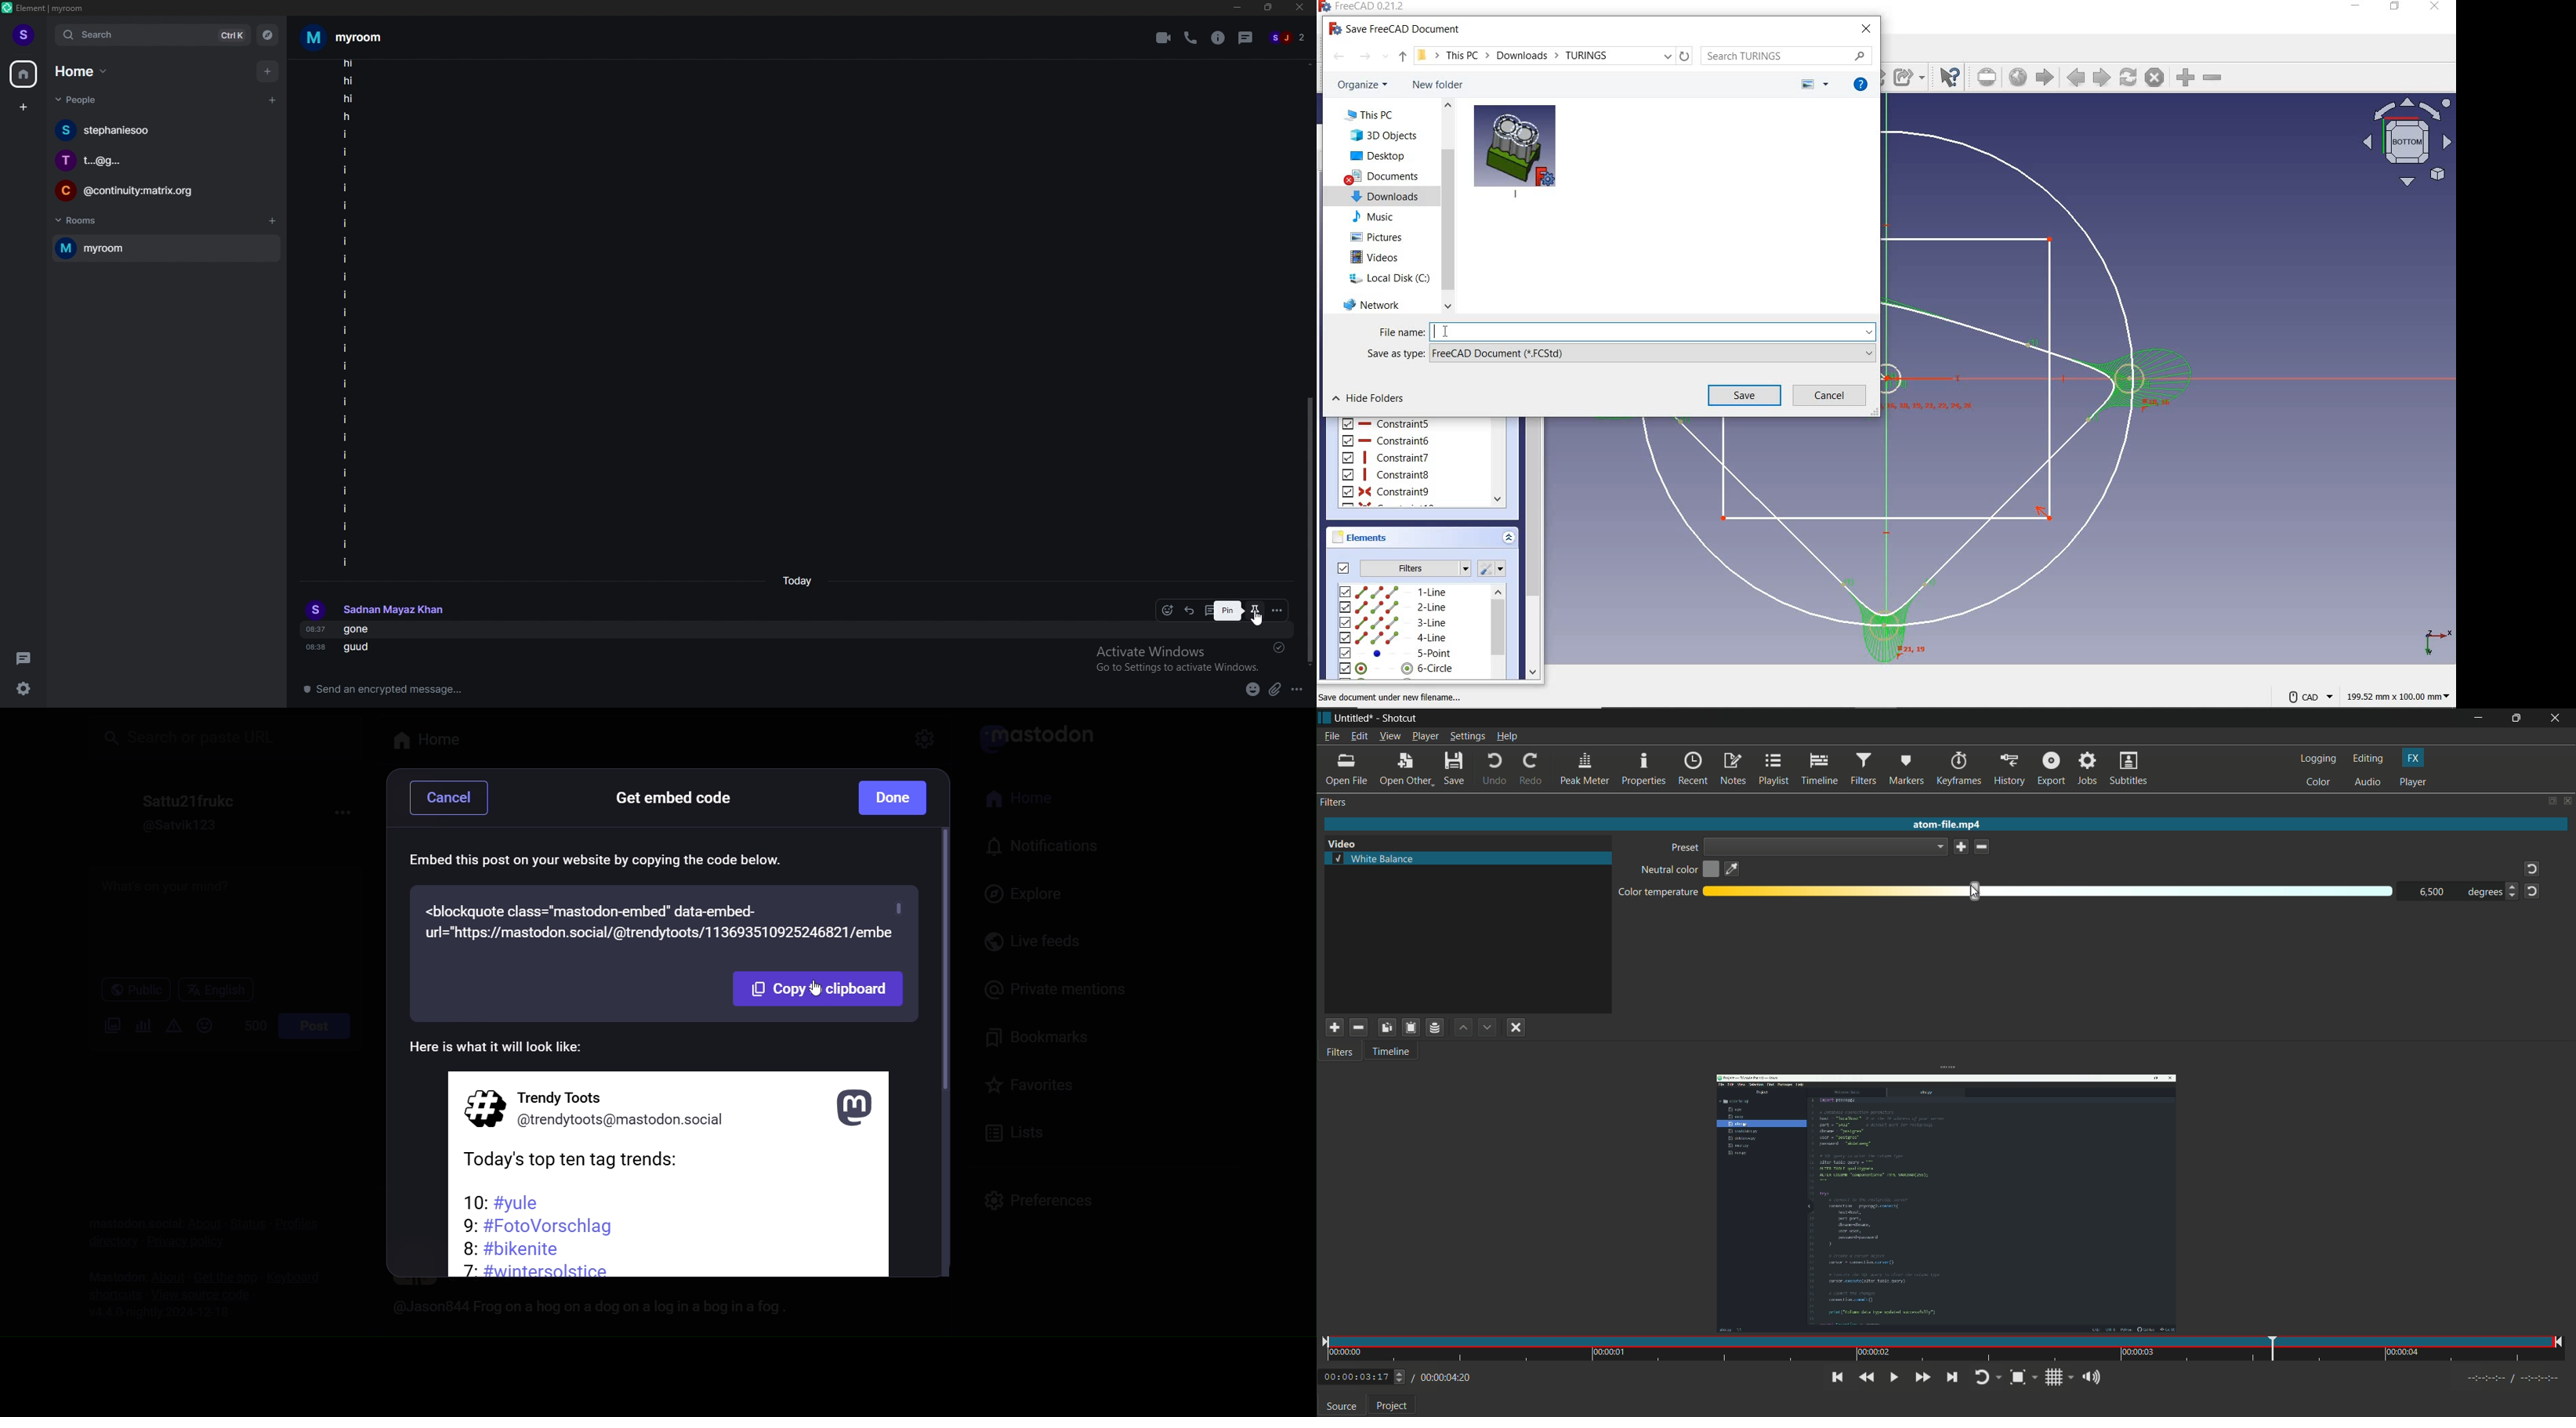  What do you see at coordinates (1493, 768) in the screenshot?
I see `undo` at bounding box center [1493, 768].